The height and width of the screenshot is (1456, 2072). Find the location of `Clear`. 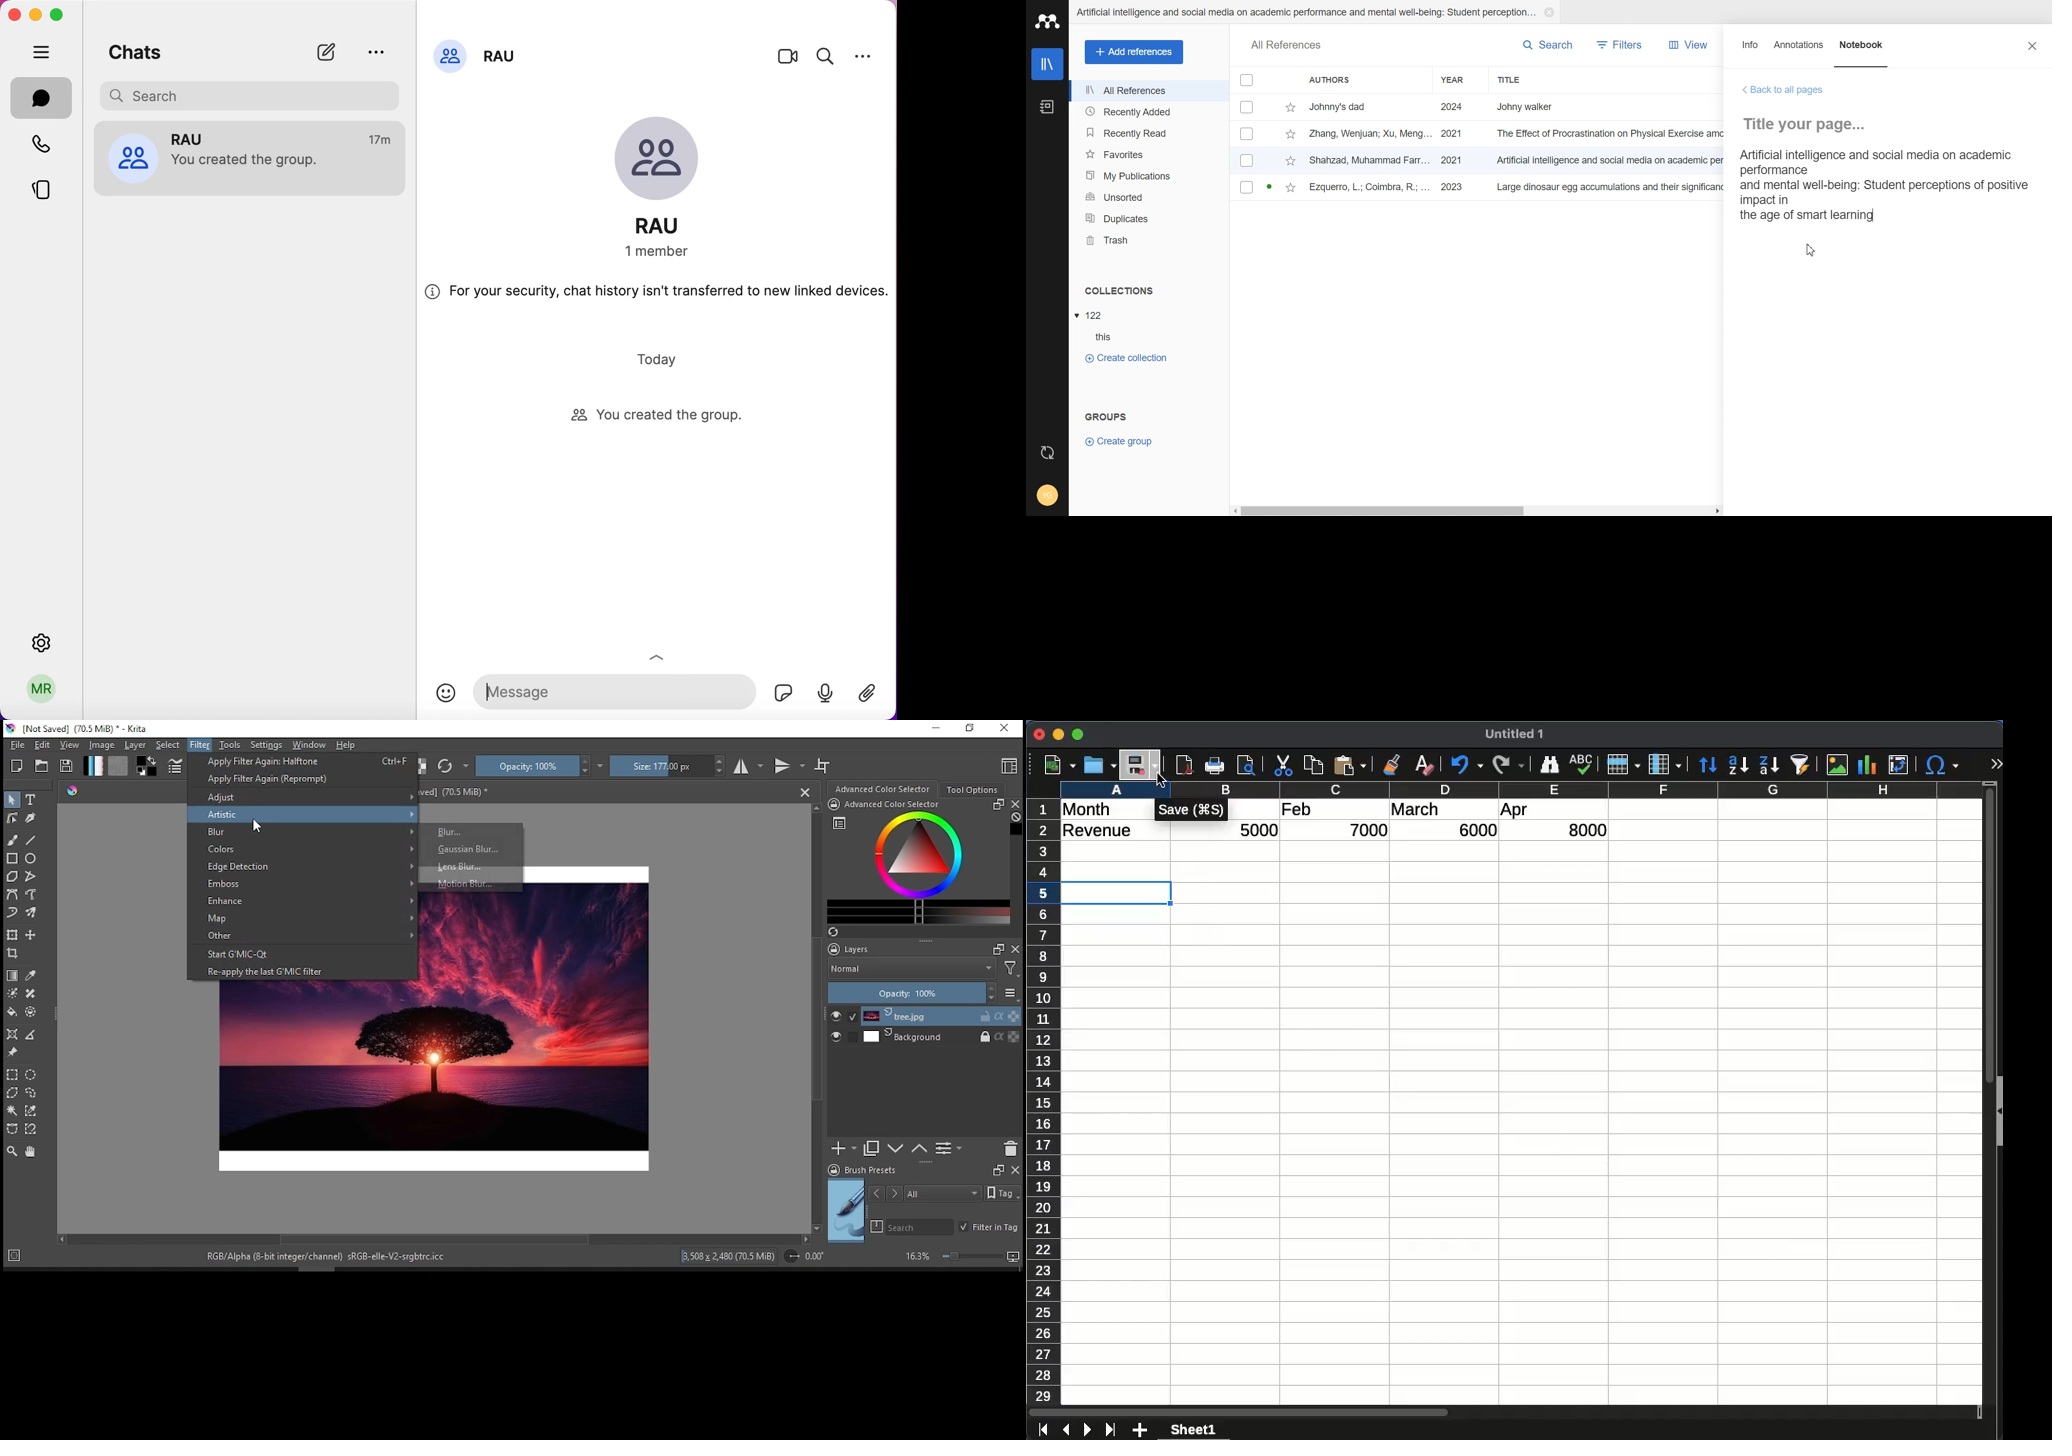

Clear is located at coordinates (1016, 818).